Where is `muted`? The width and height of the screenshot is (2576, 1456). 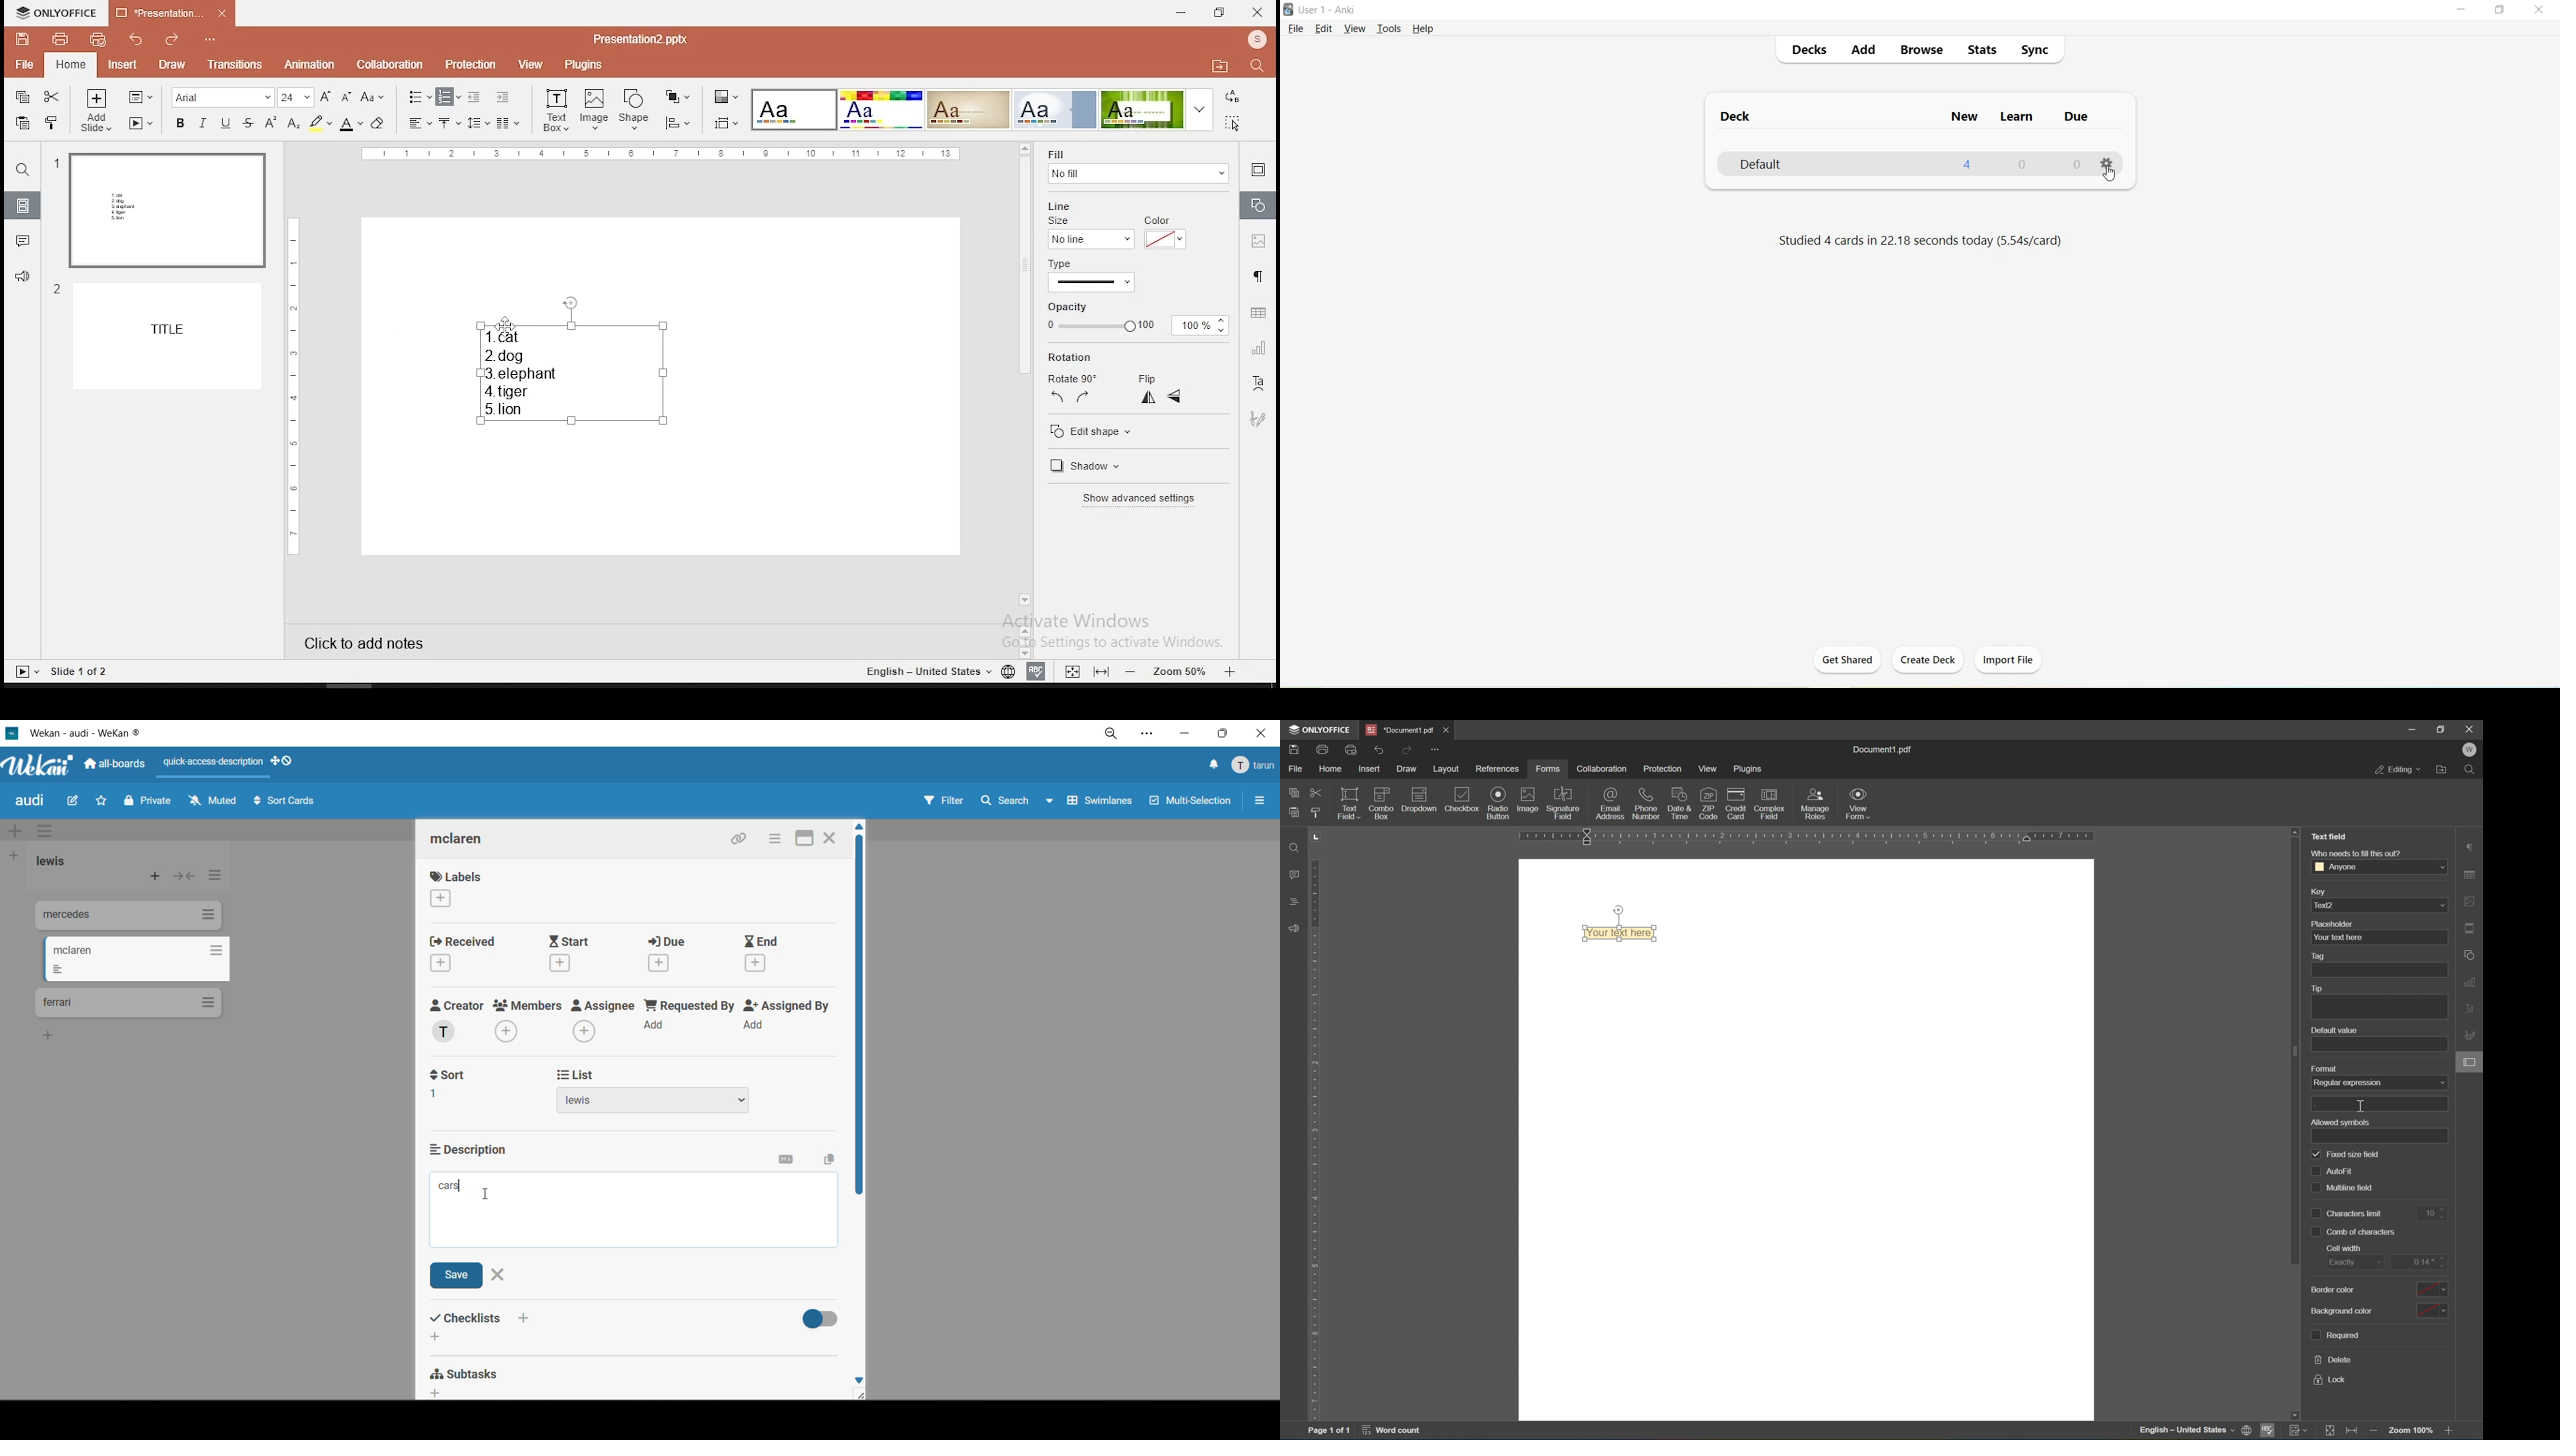 muted is located at coordinates (215, 801).